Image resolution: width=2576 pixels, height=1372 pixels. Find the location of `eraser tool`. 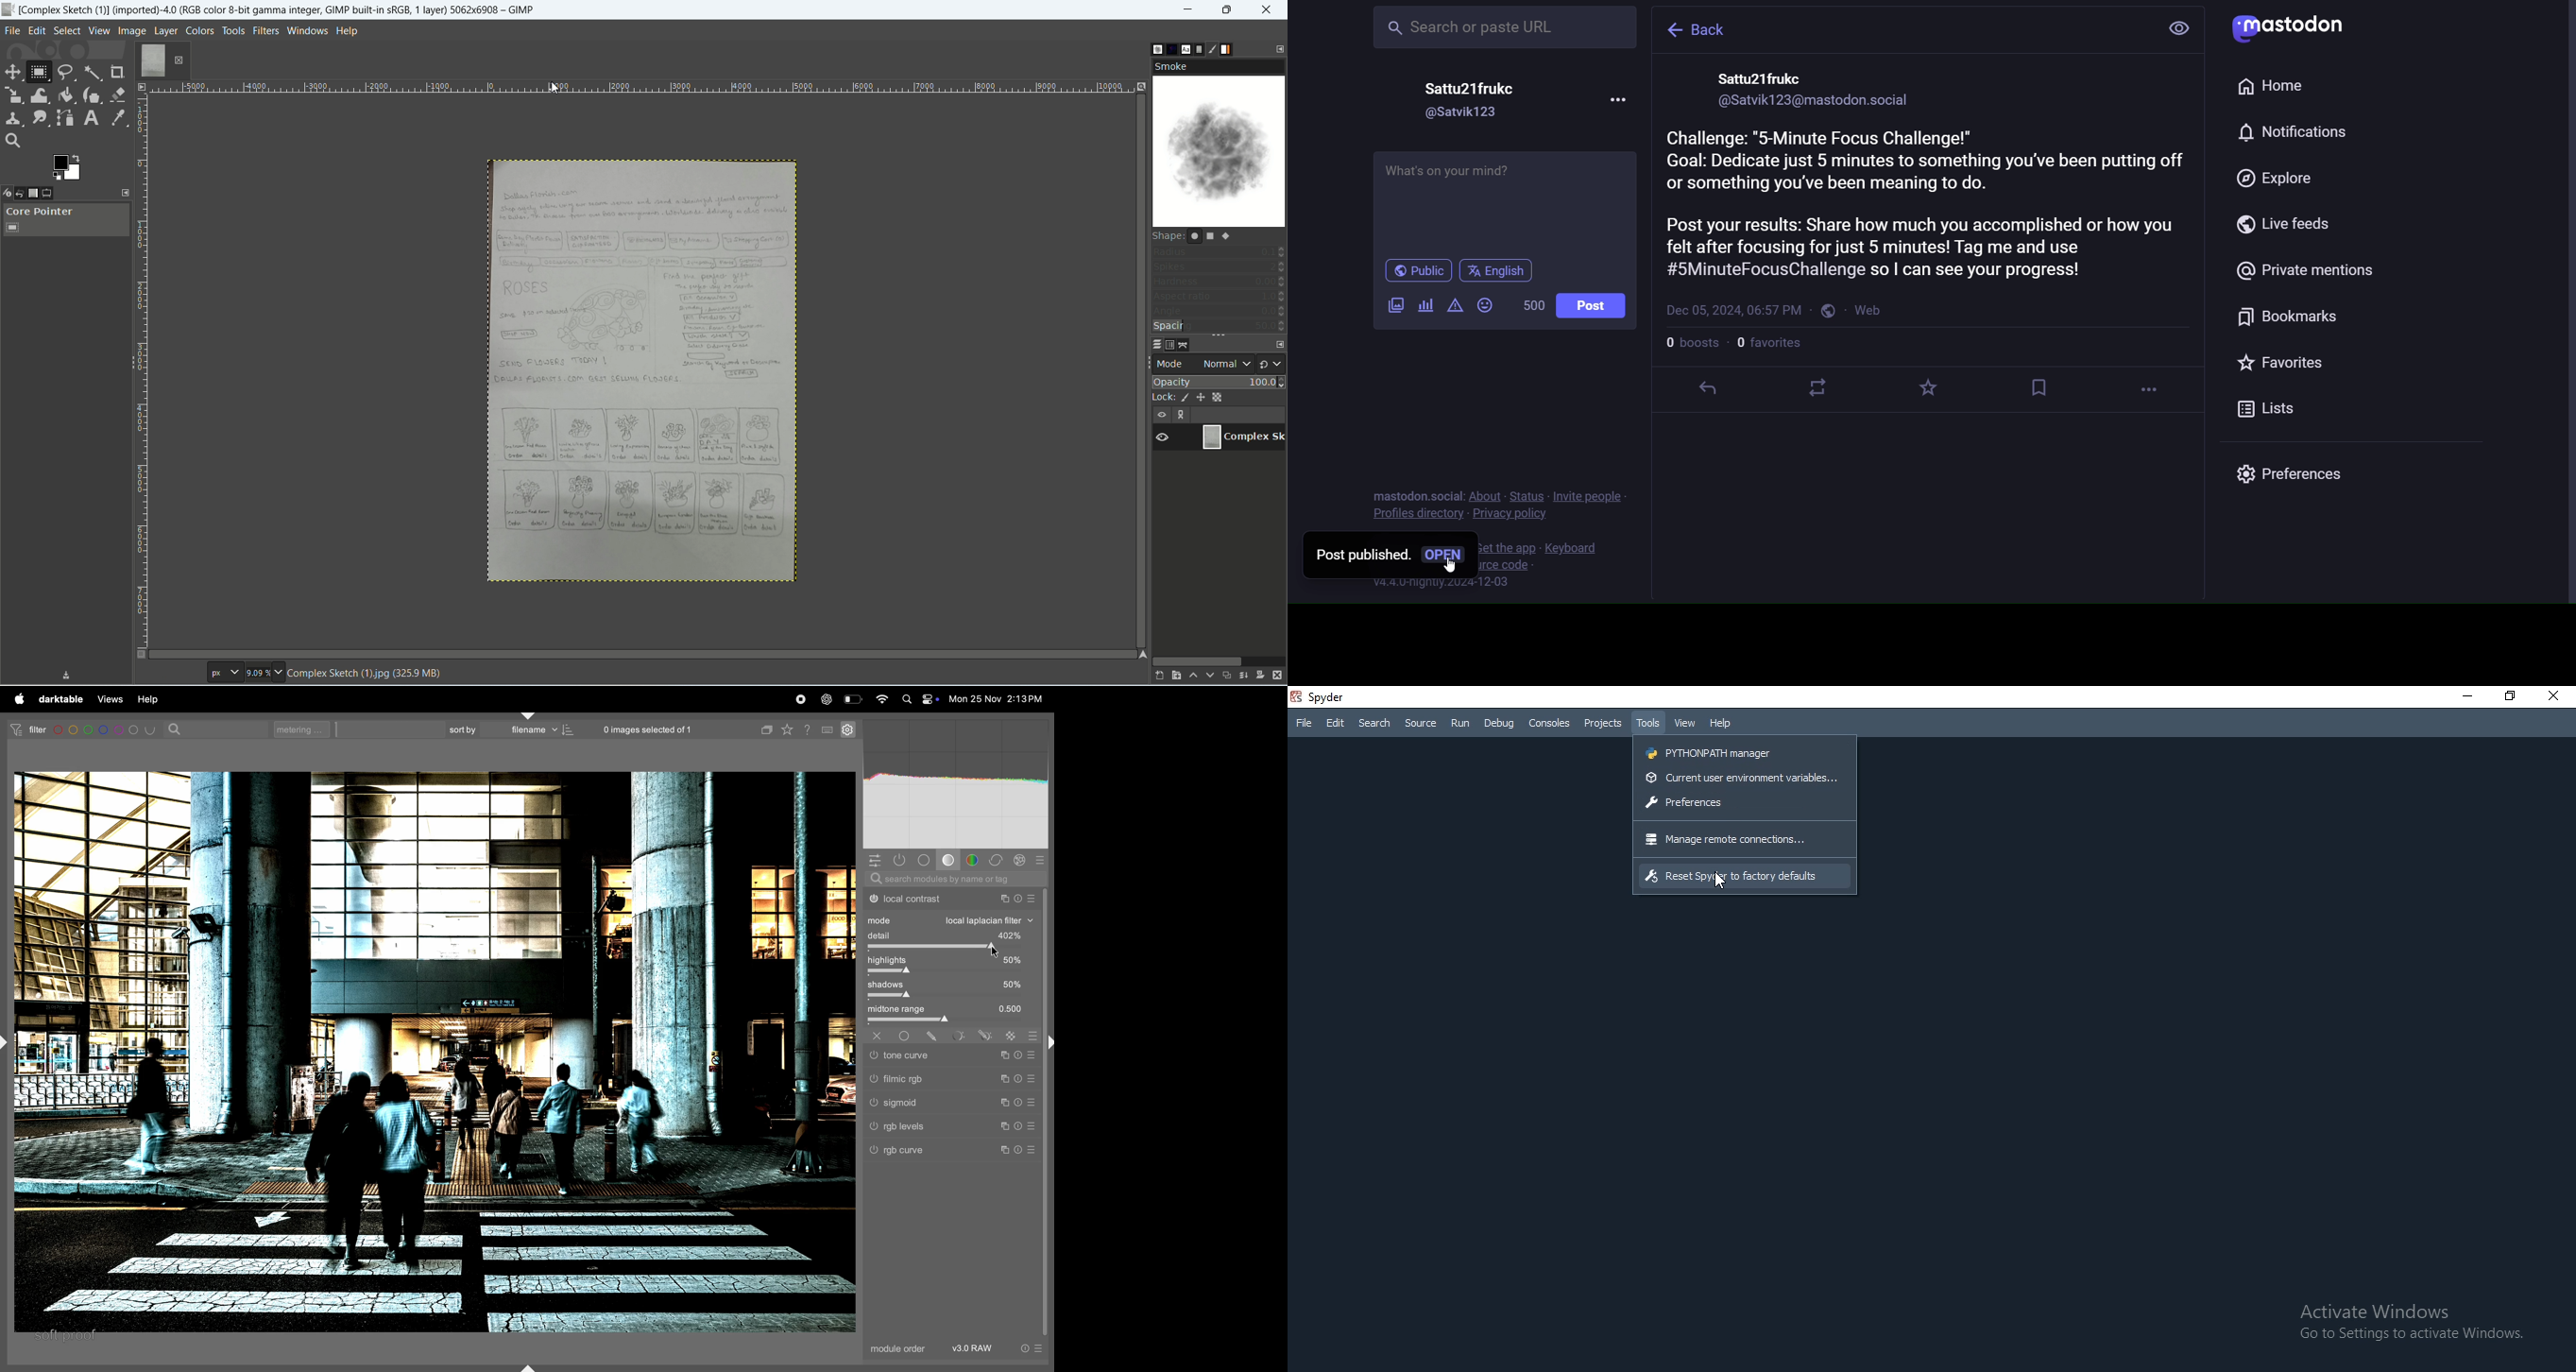

eraser tool is located at coordinates (118, 95).